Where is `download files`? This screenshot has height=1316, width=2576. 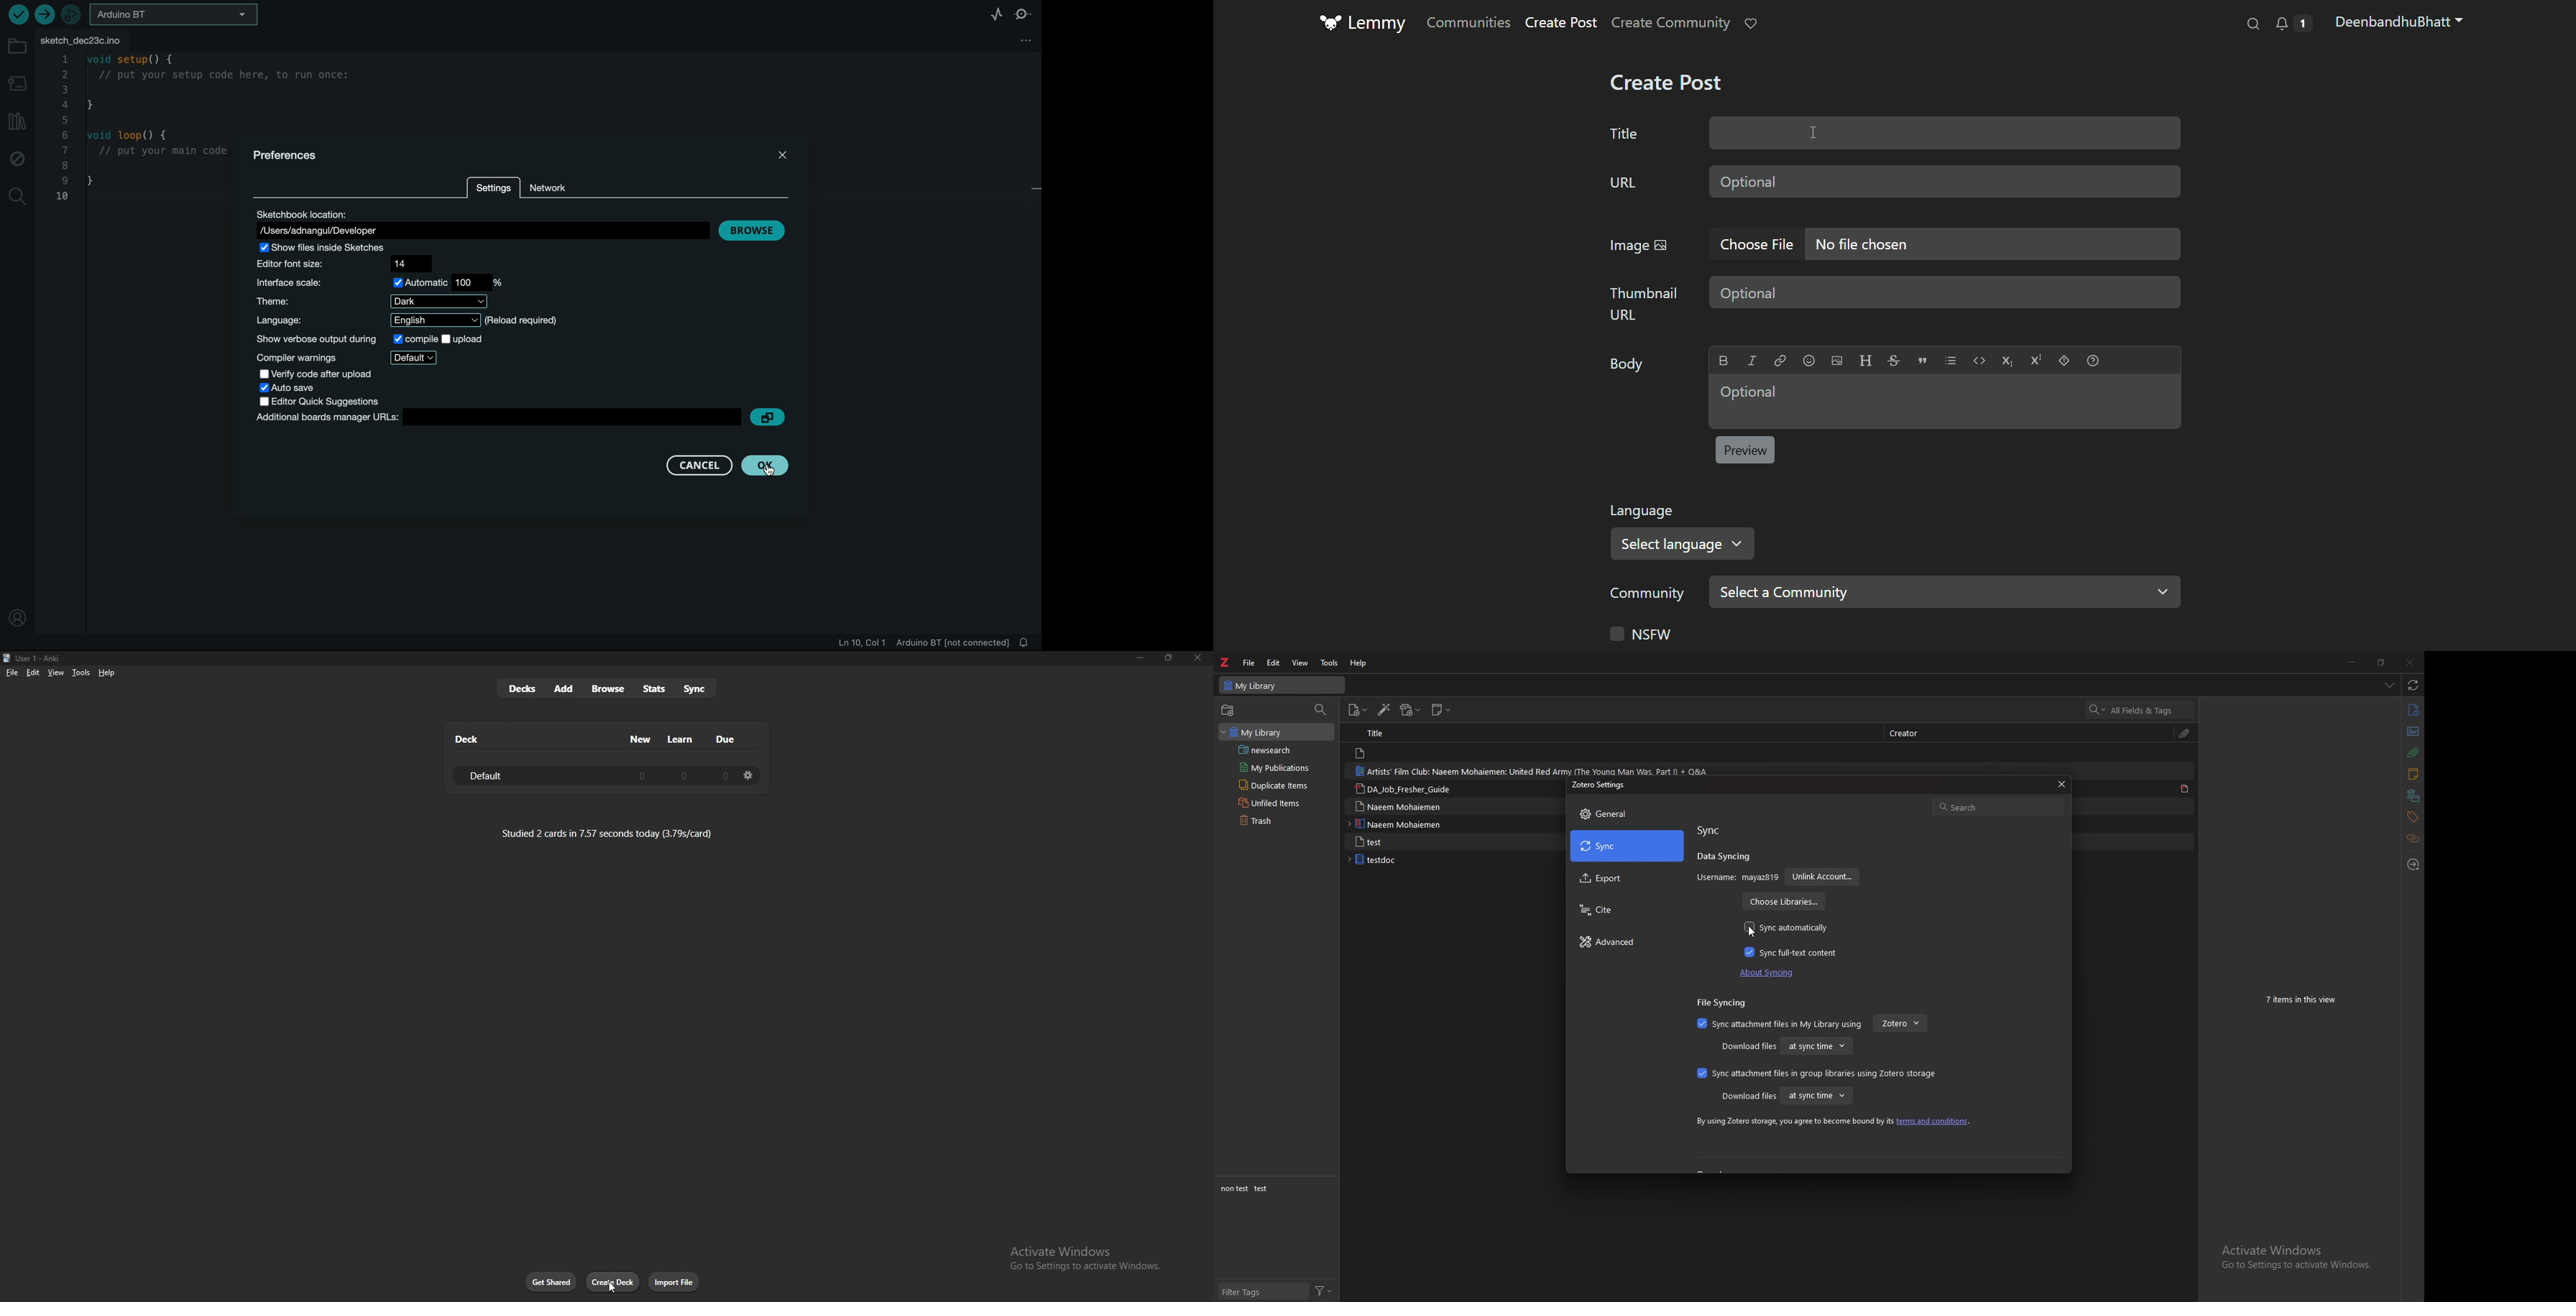
download files is located at coordinates (1748, 1047).